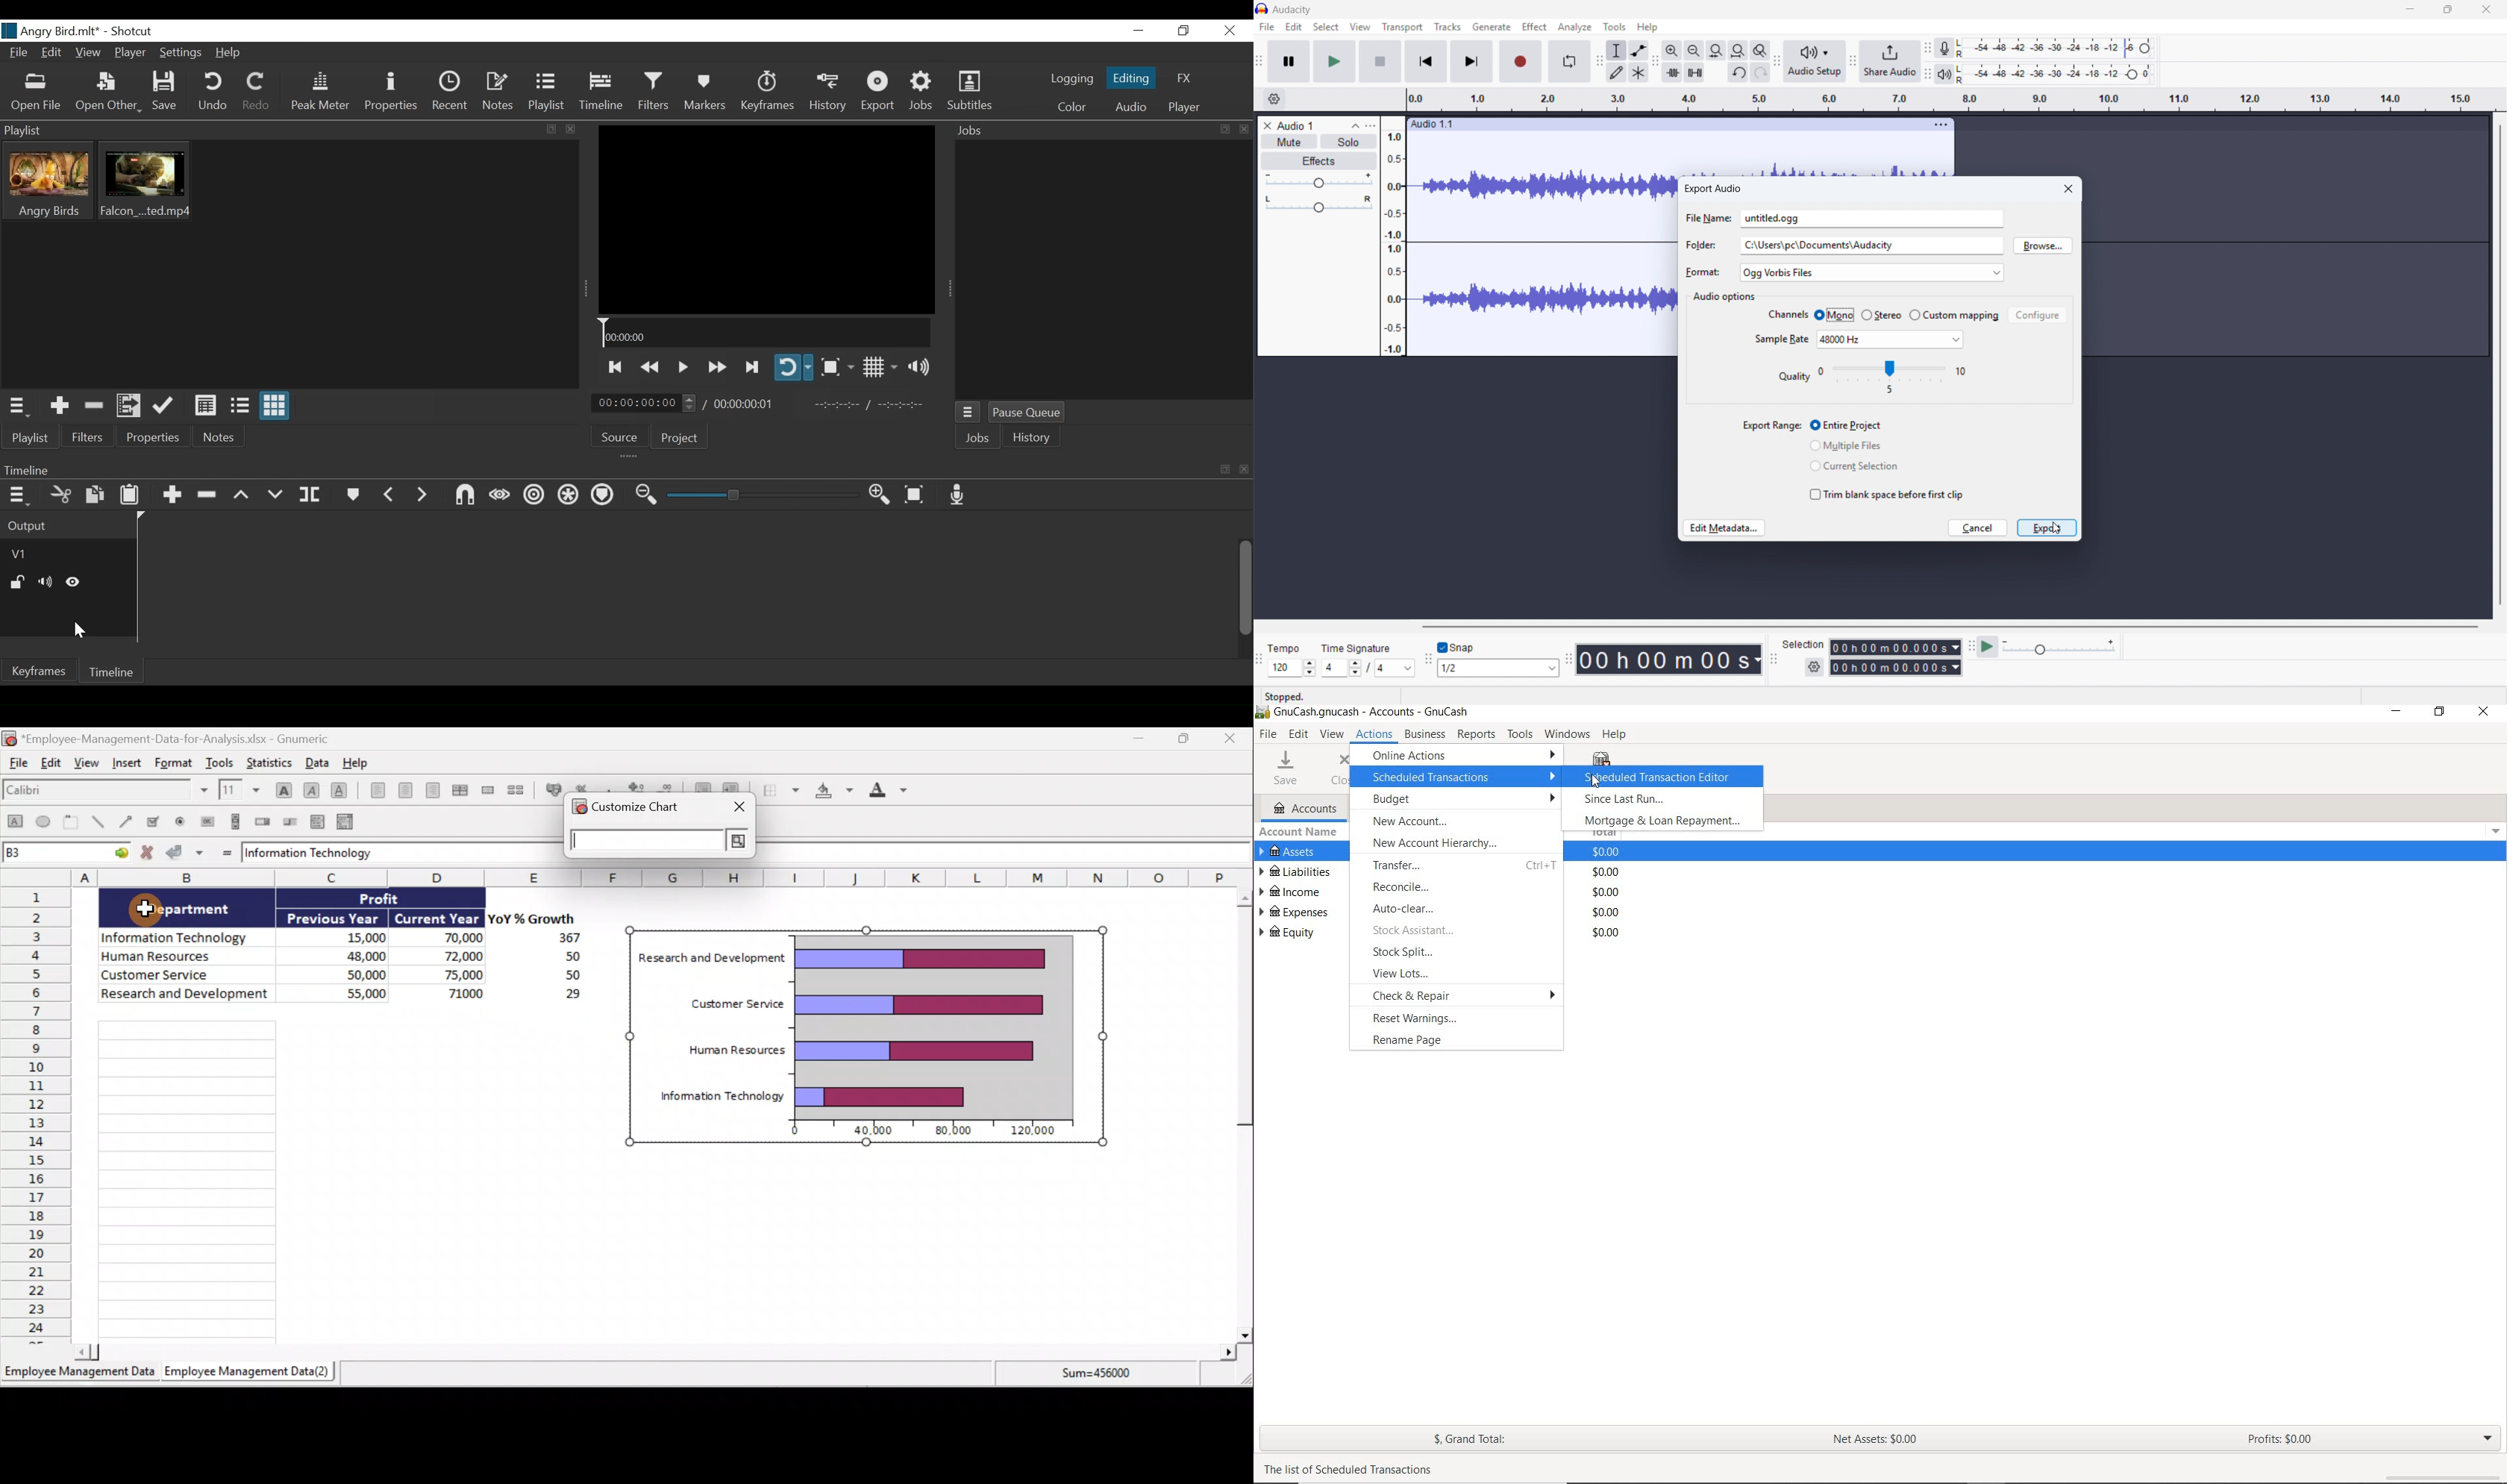 The width and height of the screenshot is (2520, 1484). Describe the element at coordinates (148, 910) in the screenshot. I see `Cursor` at that location.